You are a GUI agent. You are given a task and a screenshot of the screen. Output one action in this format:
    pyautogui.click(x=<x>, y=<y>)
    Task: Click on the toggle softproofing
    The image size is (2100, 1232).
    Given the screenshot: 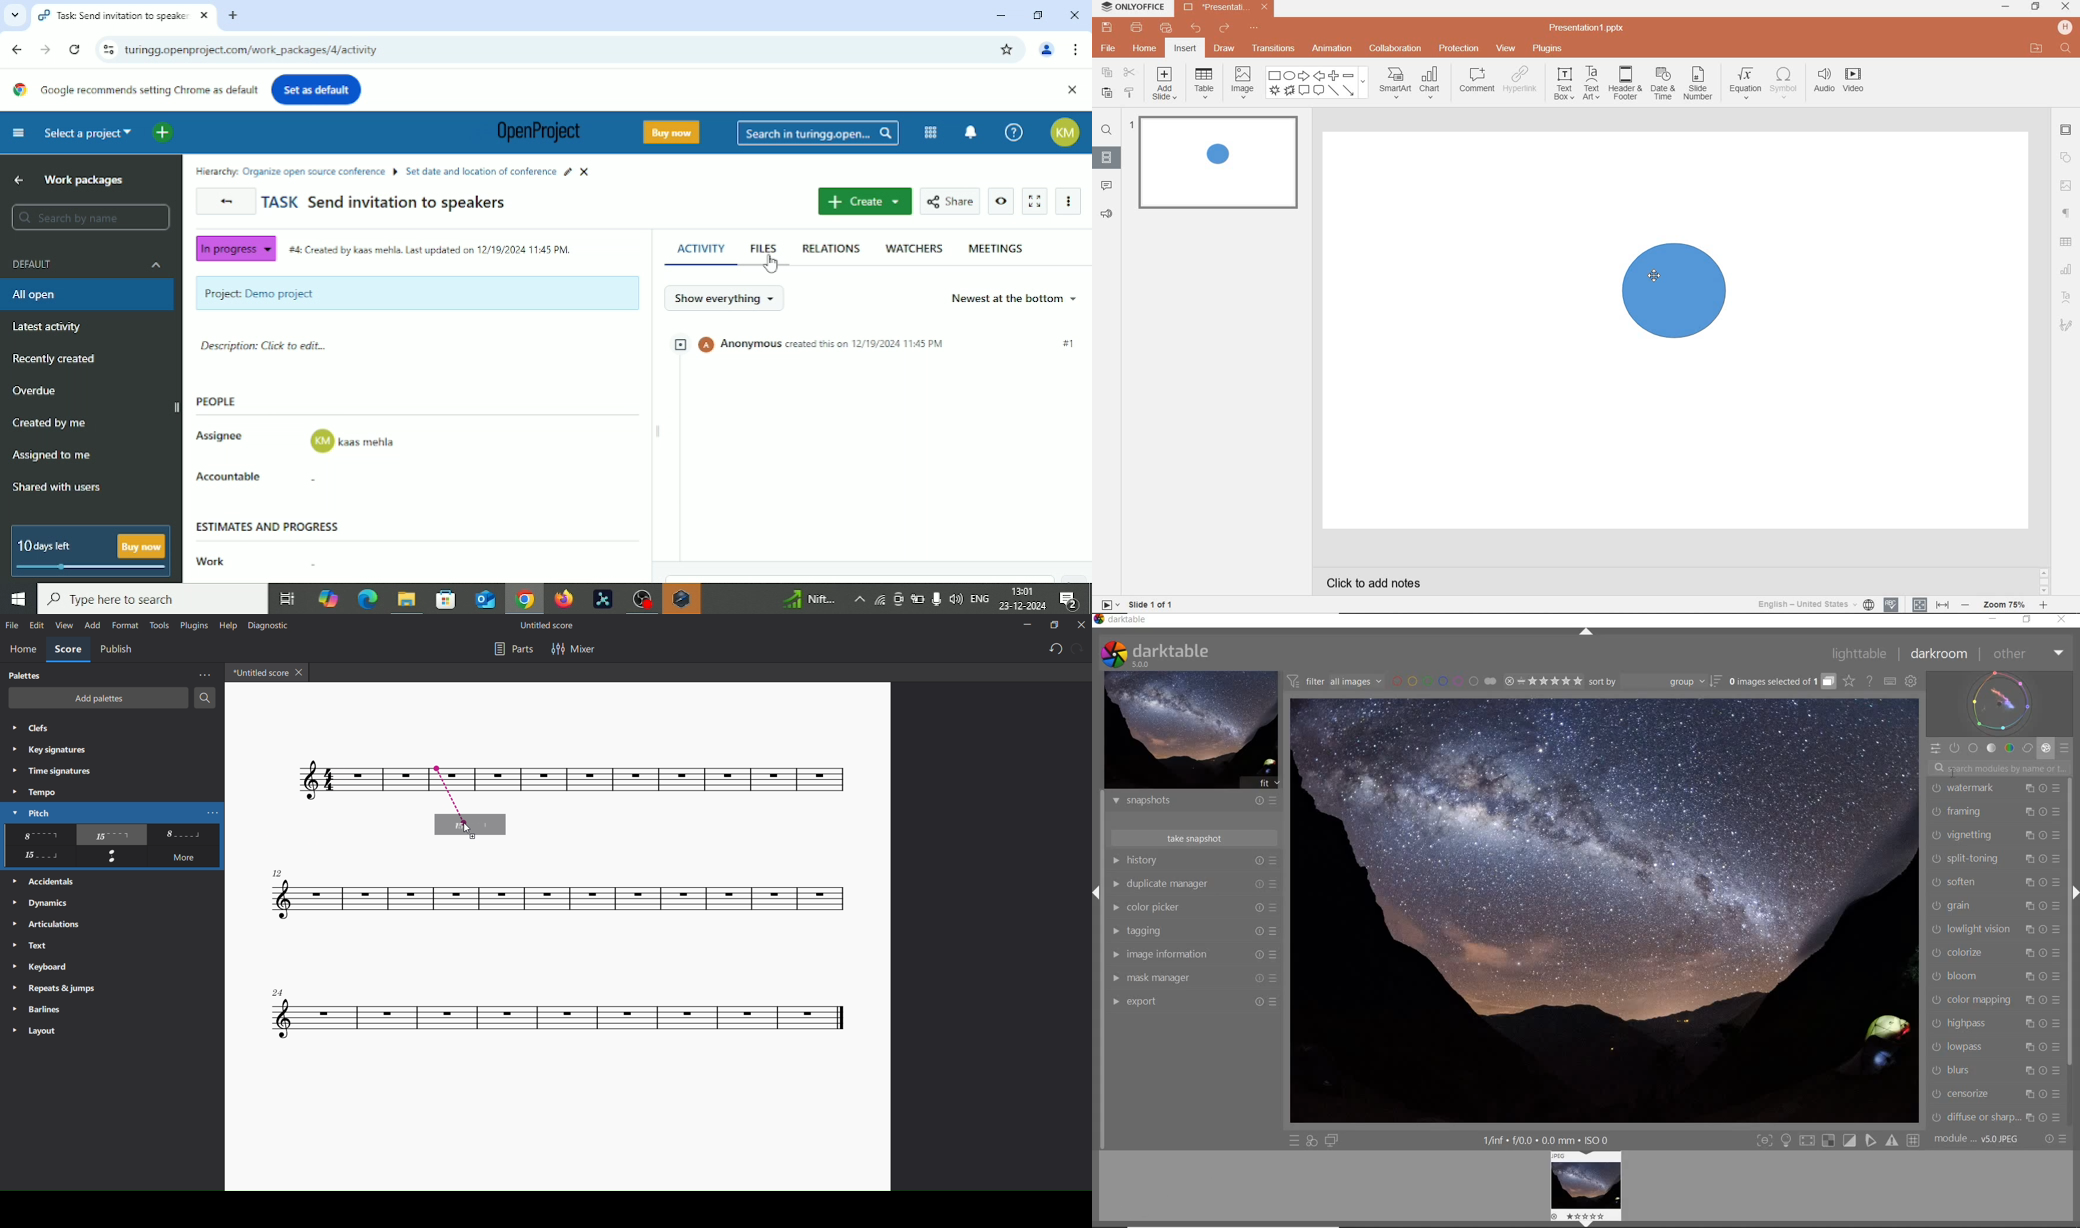 What is the action you would take?
    pyautogui.click(x=1874, y=1142)
    